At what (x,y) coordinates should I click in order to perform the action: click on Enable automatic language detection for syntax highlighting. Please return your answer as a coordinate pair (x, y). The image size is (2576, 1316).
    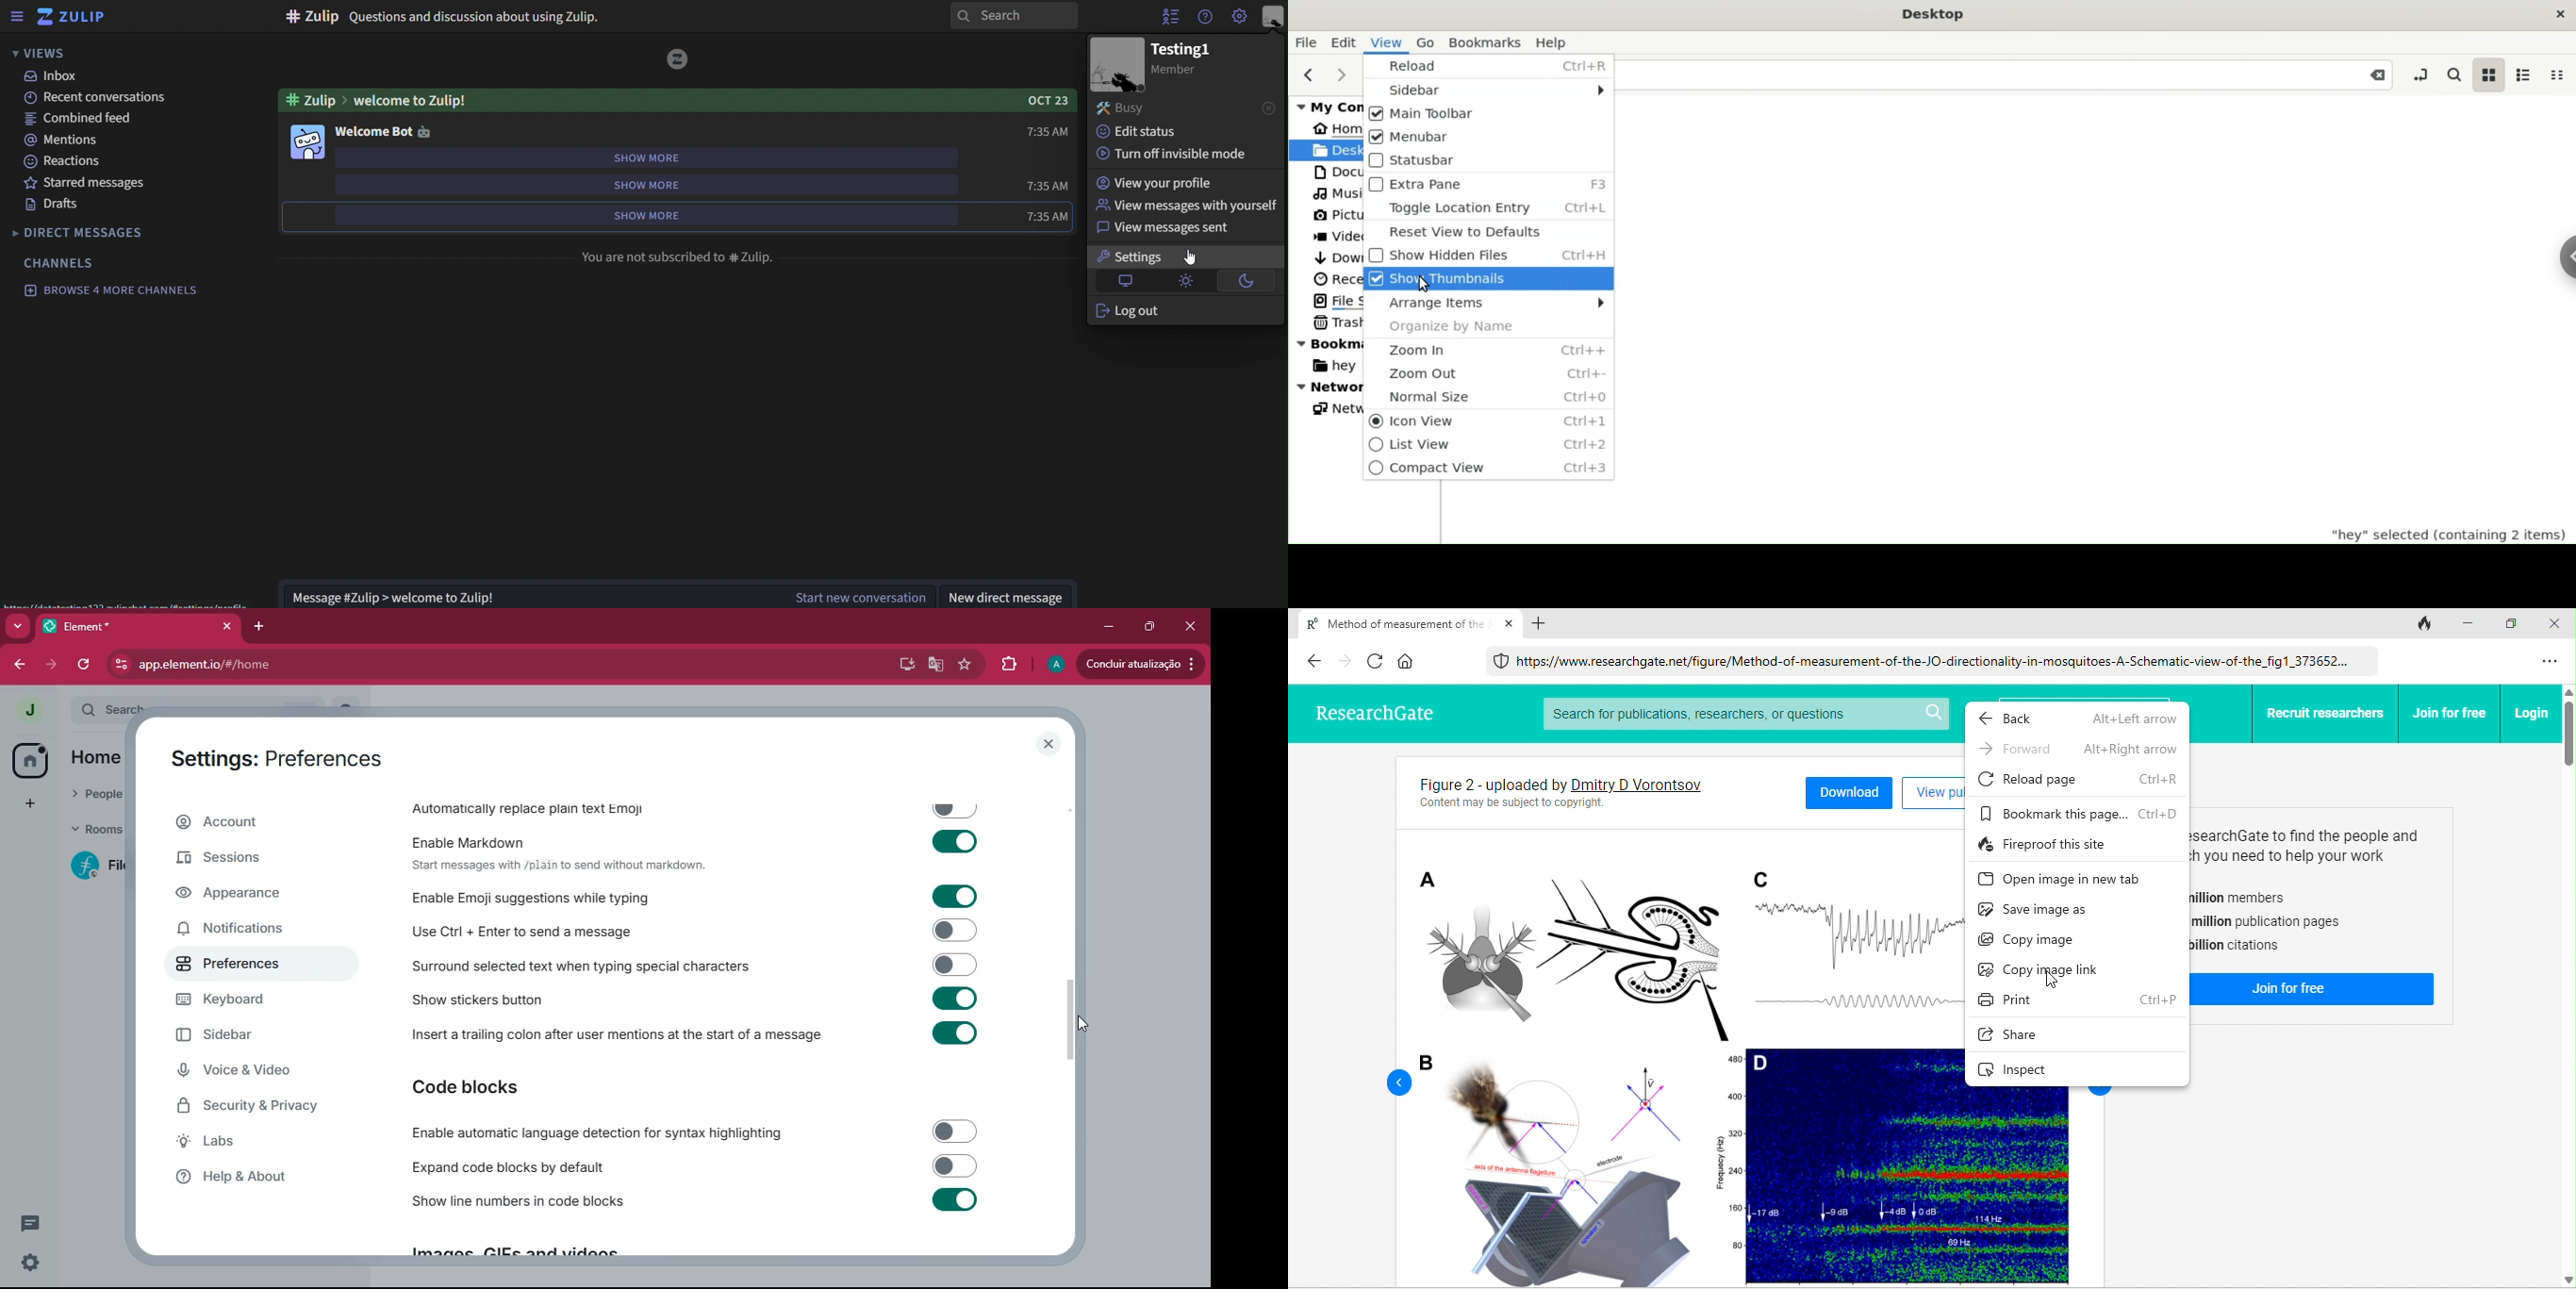
    Looking at the image, I should click on (693, 1133).